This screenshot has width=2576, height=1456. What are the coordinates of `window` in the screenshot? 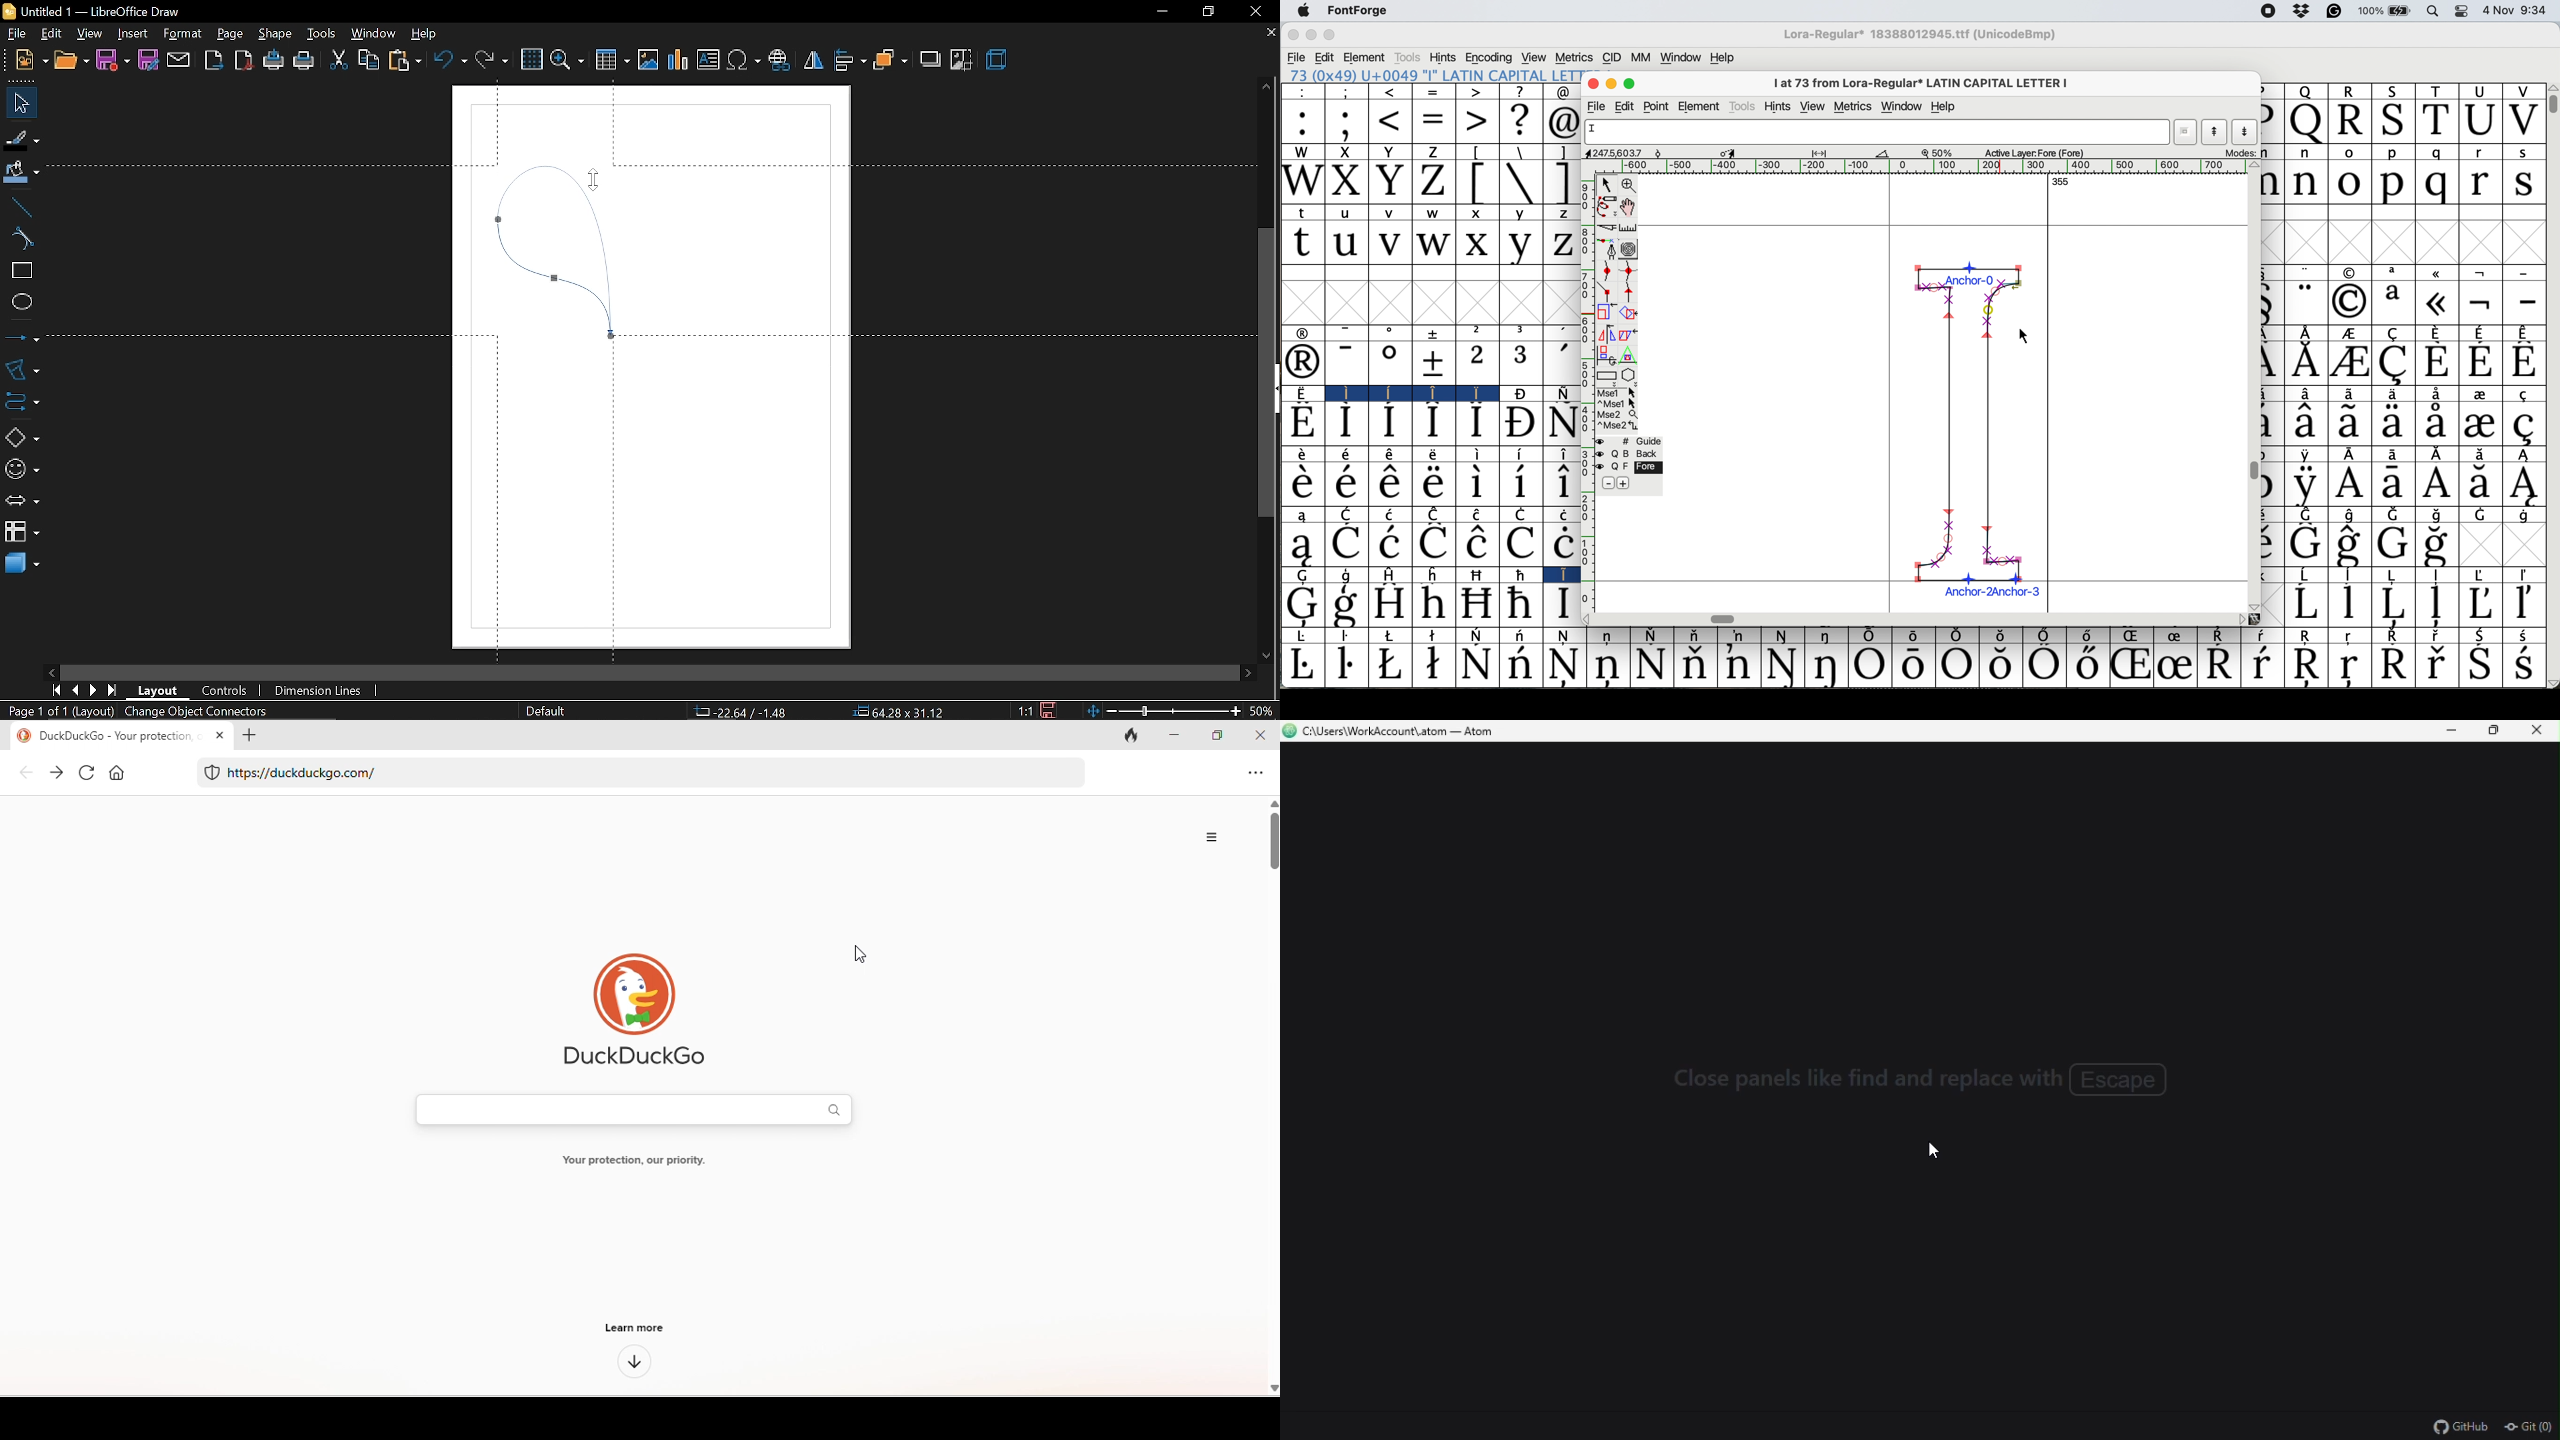 It's located at (371, 34).